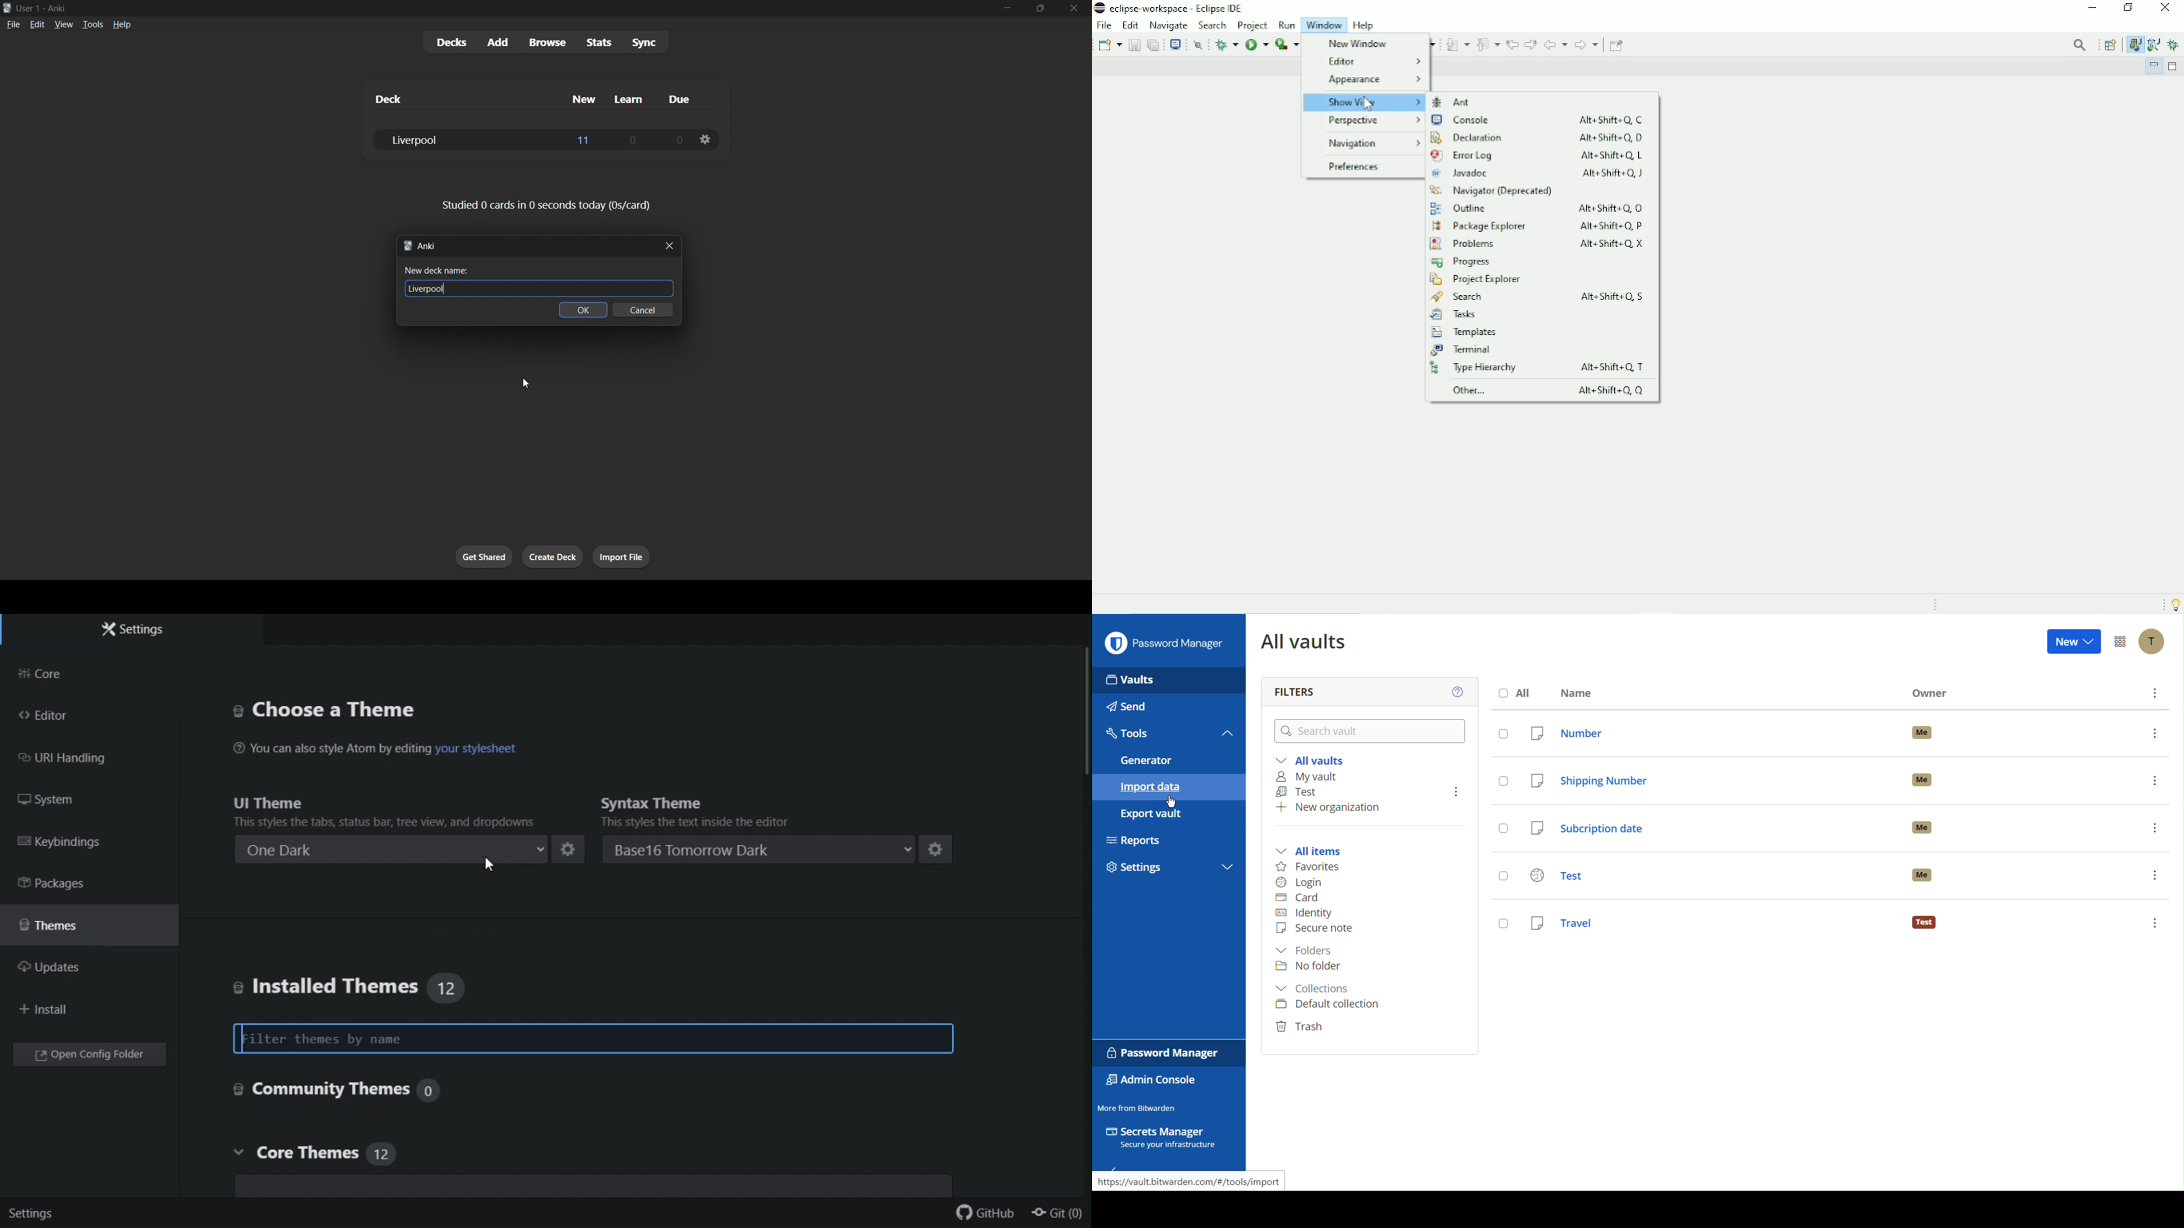  What do you see at coordinates (1164, 813) in the screenshot?
I see `Export vault` at bounding box center [1164, 813].